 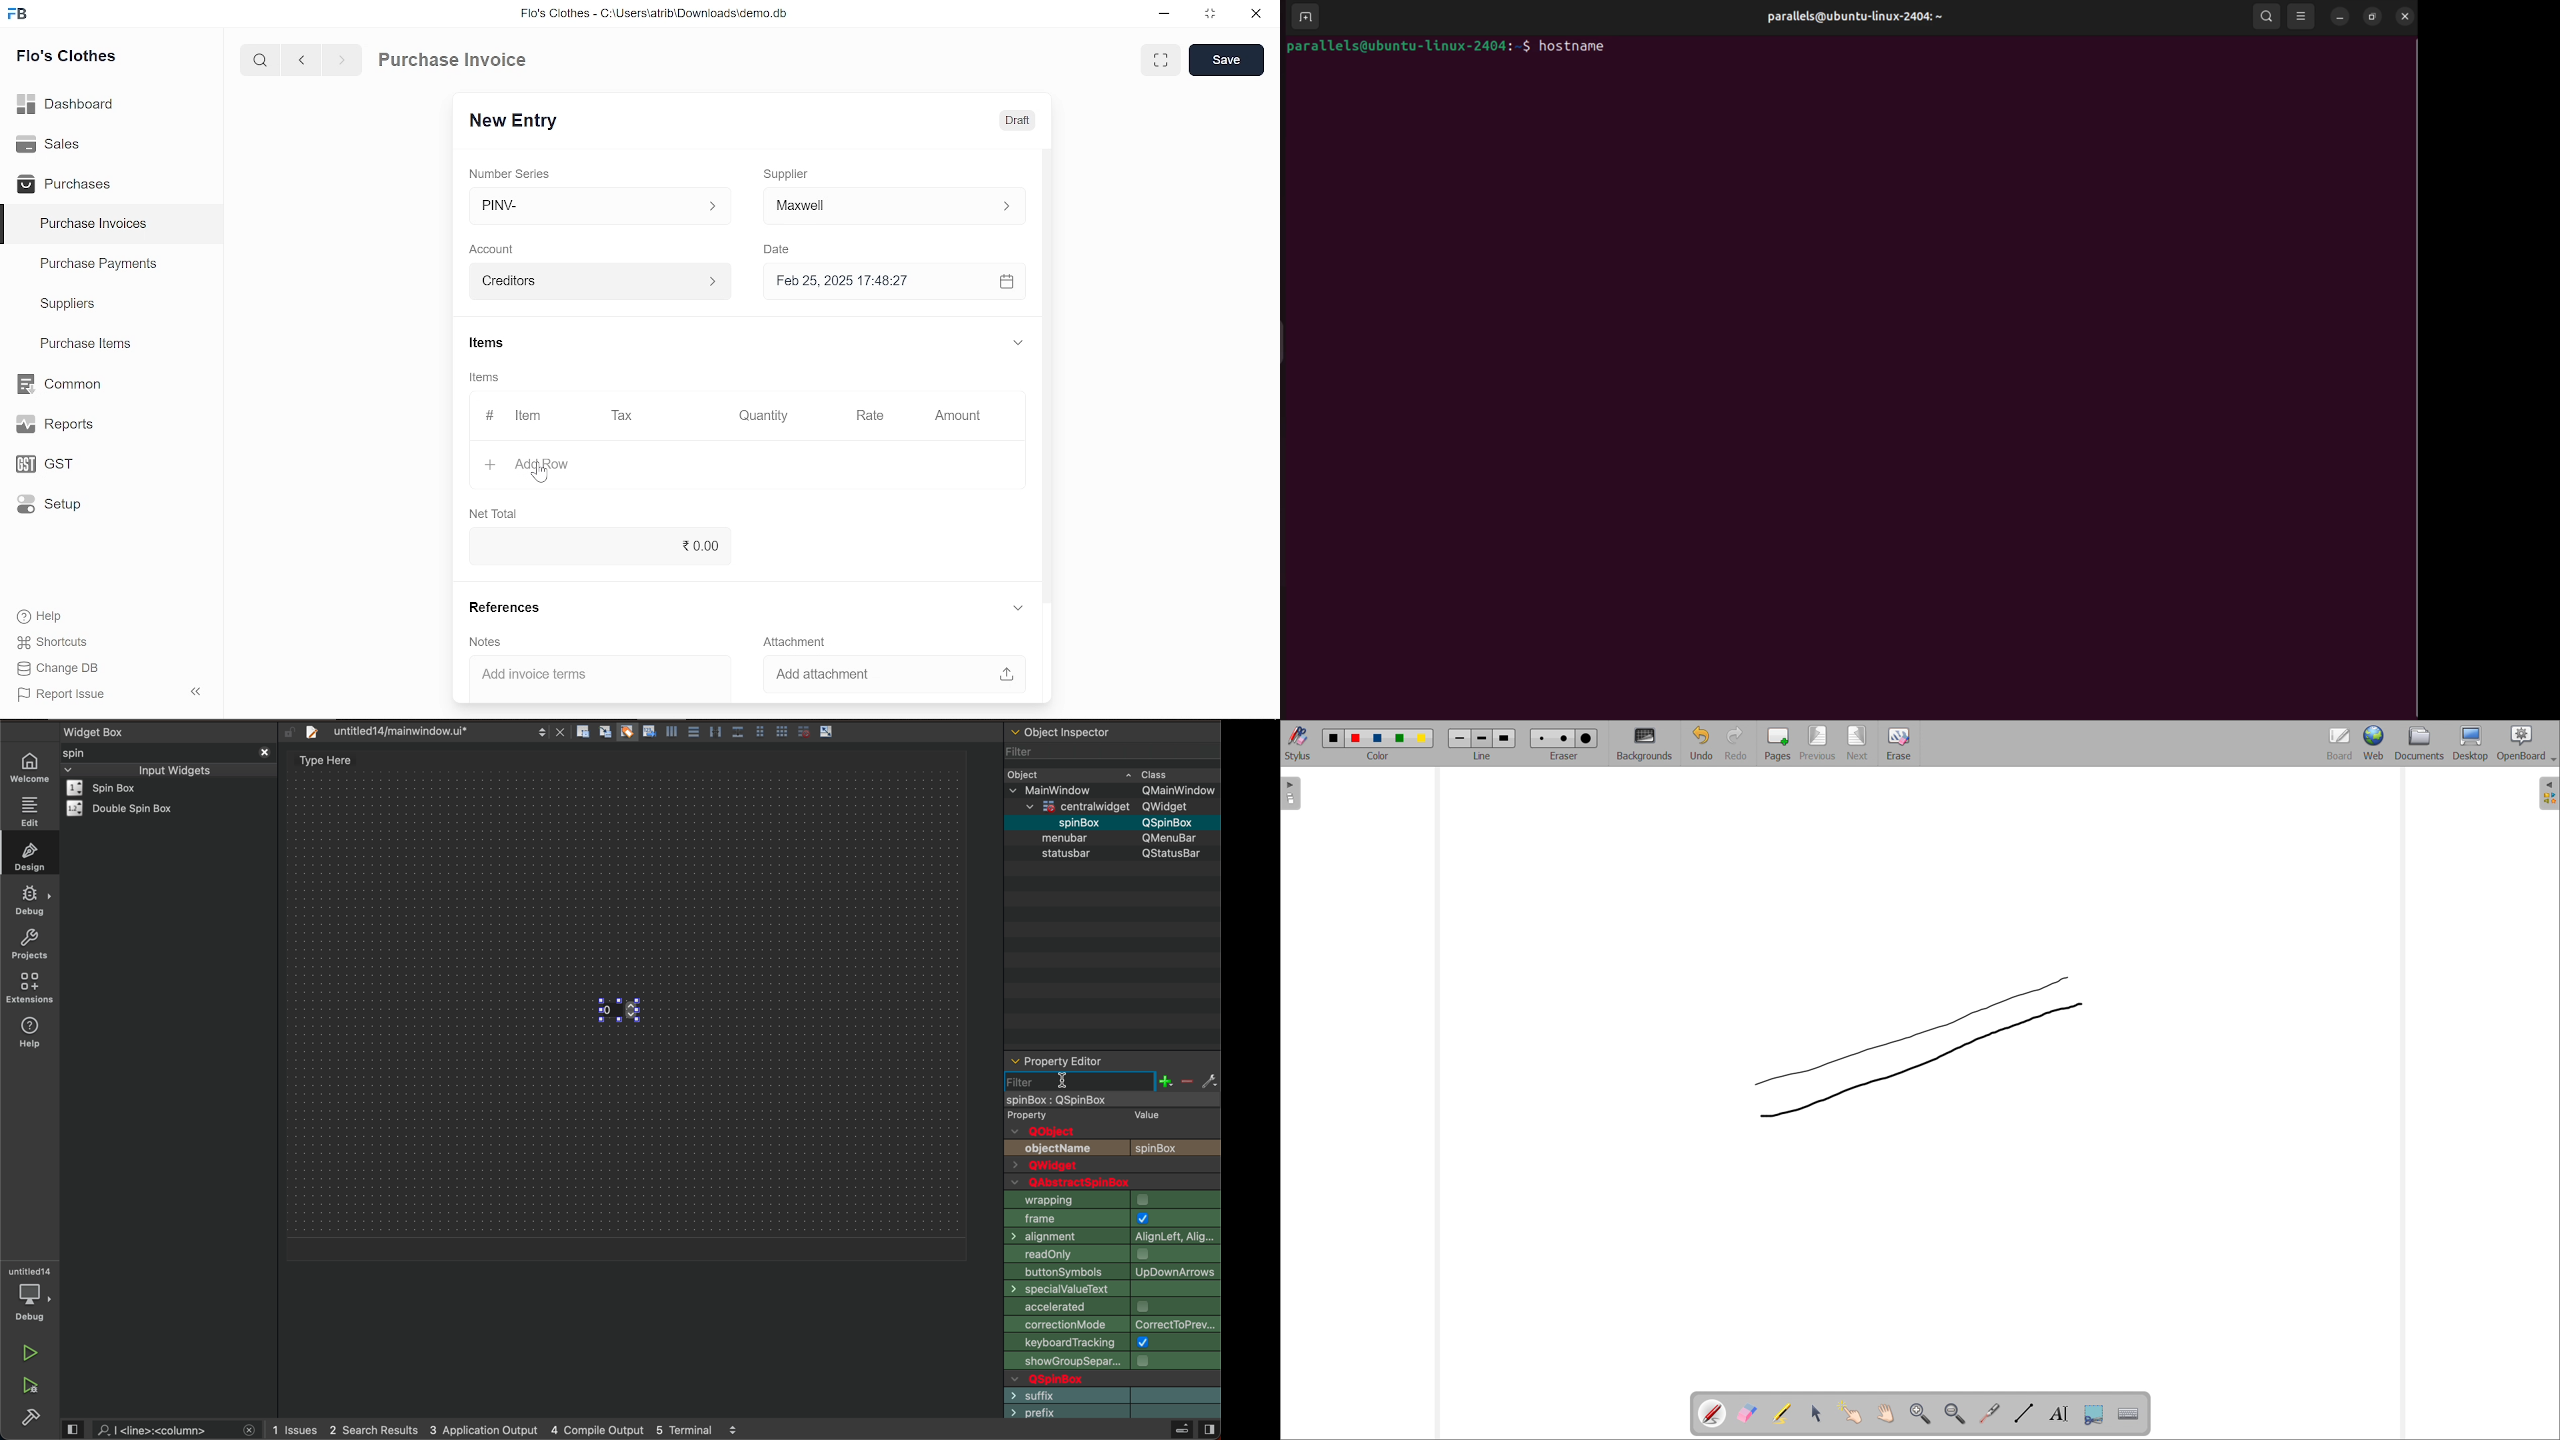 I want to click on design, so click(x=27, y=854).